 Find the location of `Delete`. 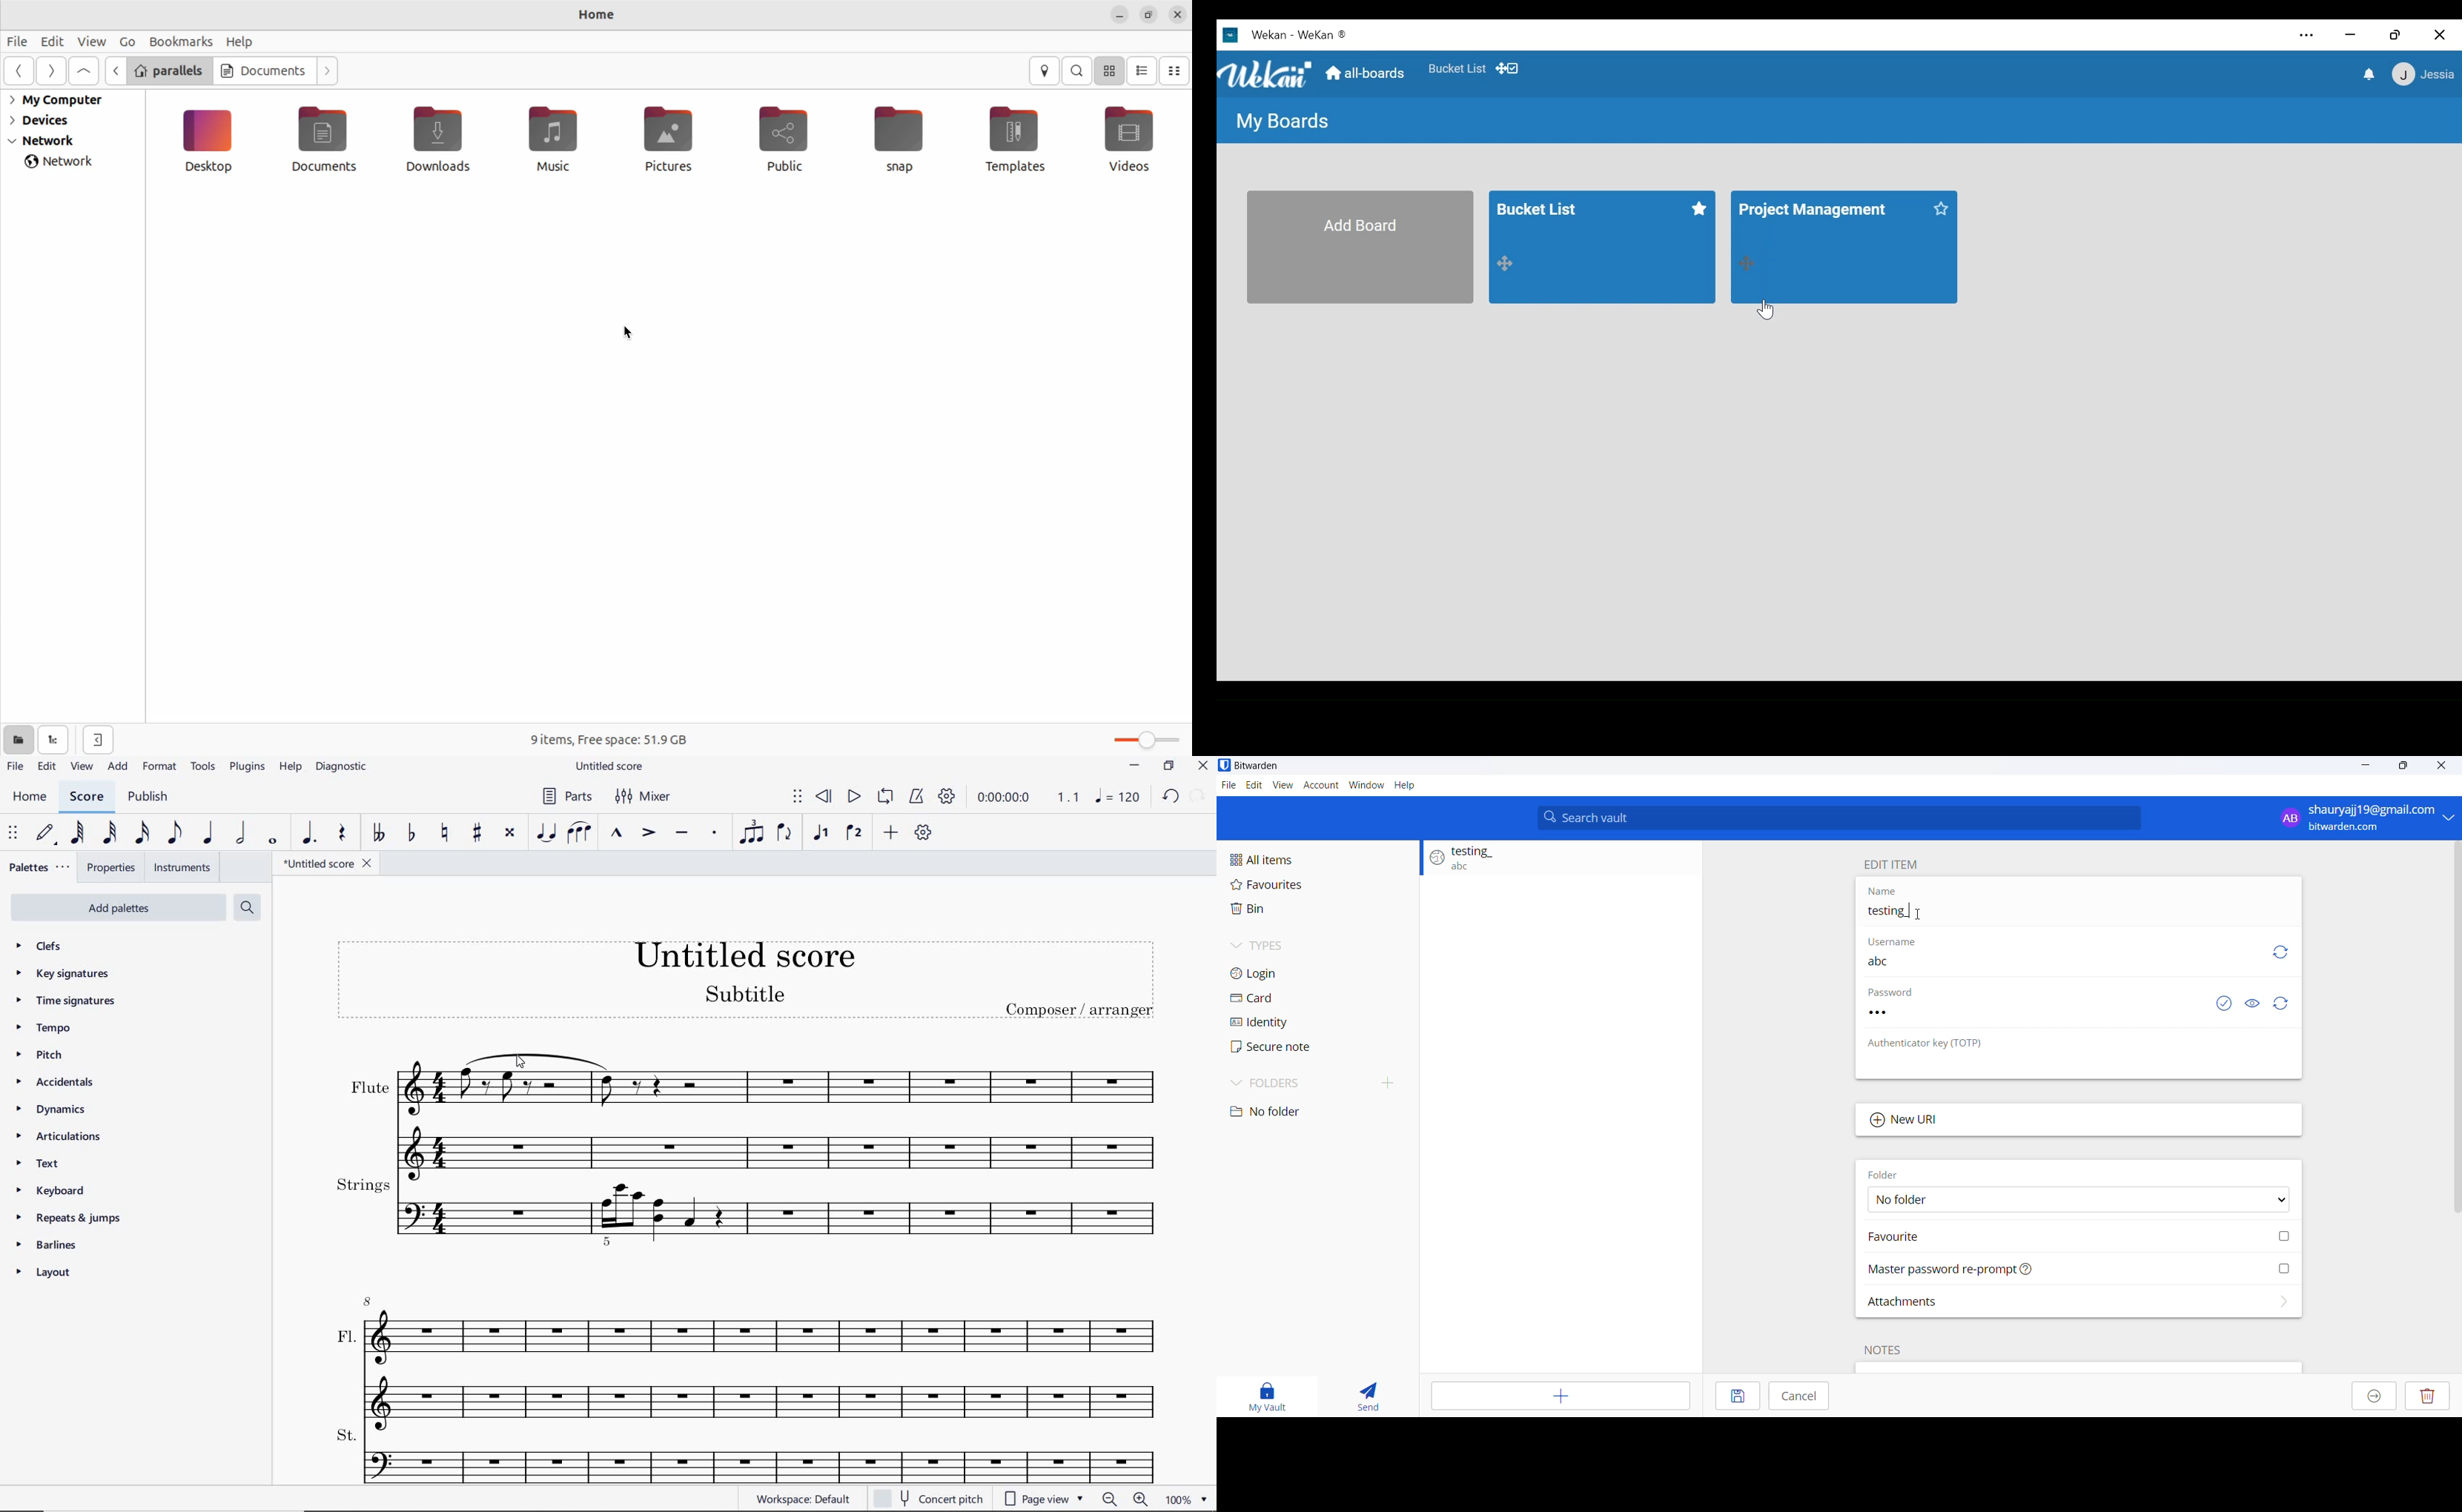

Delete is located at coordinates (2426, 1397).